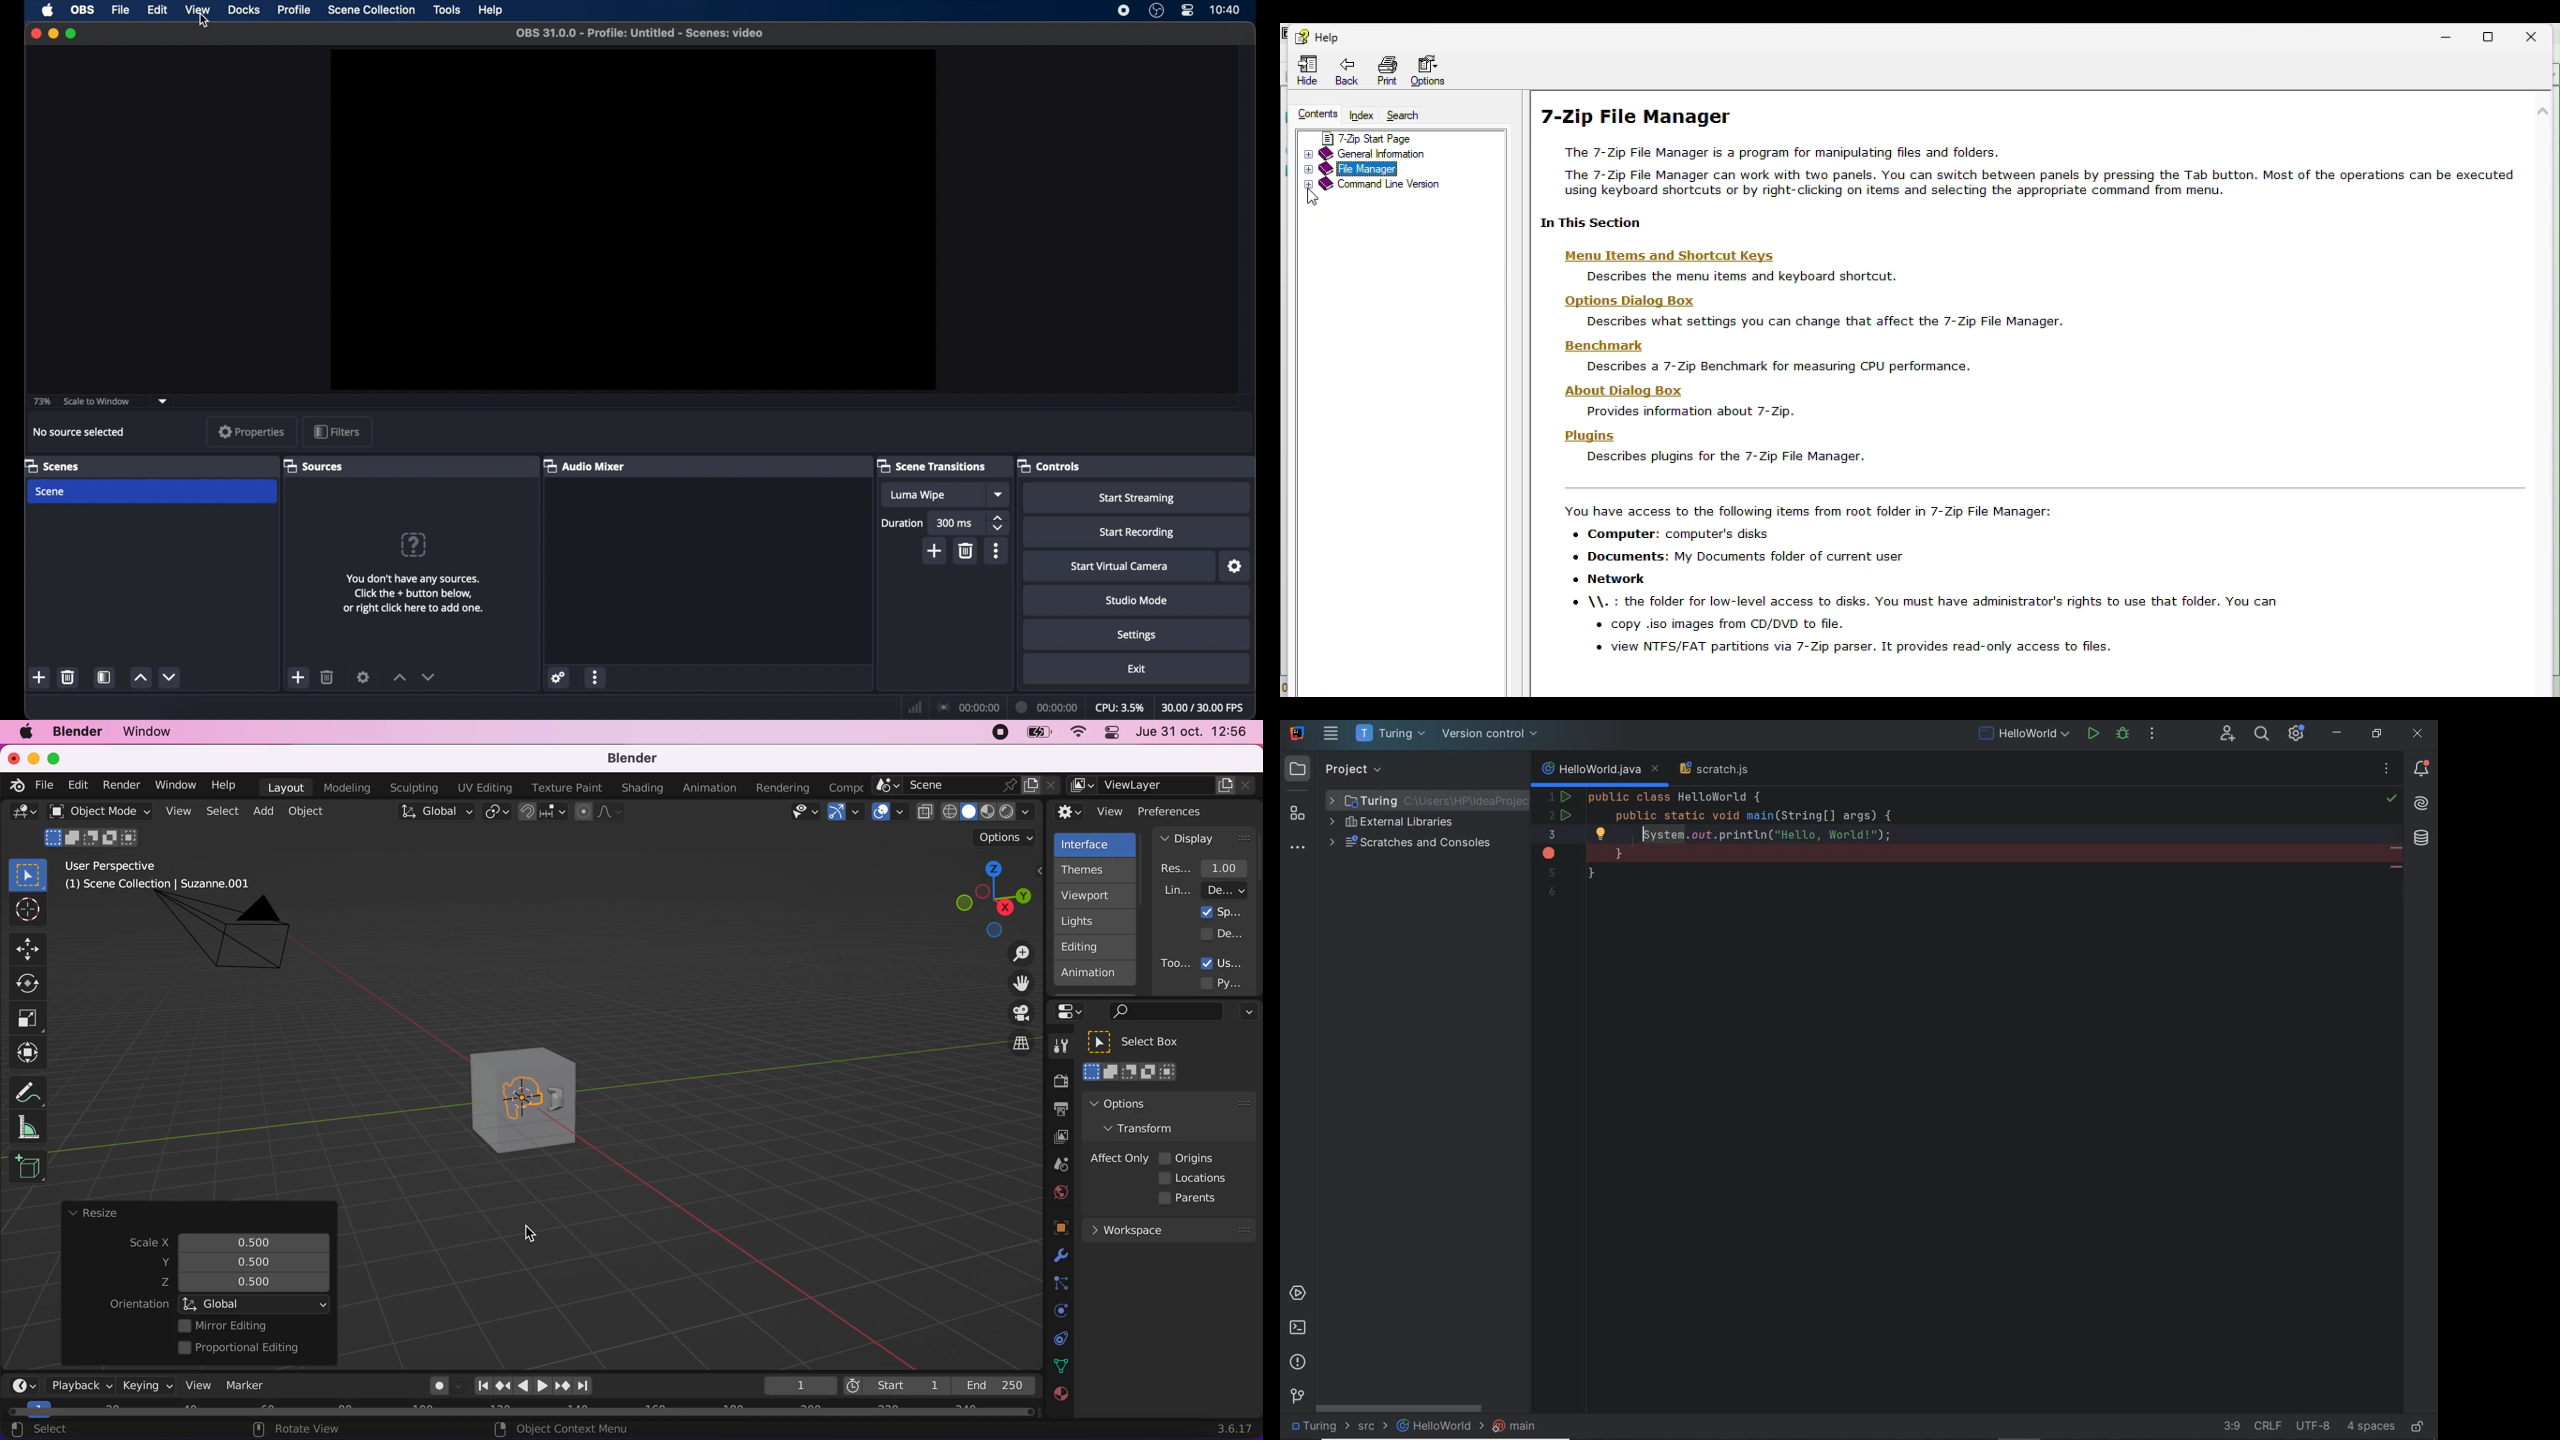 Image resolution: width=2576 pixels, height=1456 pixels. What do you see at coordinates (966, 786) in the screenshot?
I see `scene` at bounding box center [966, 786].